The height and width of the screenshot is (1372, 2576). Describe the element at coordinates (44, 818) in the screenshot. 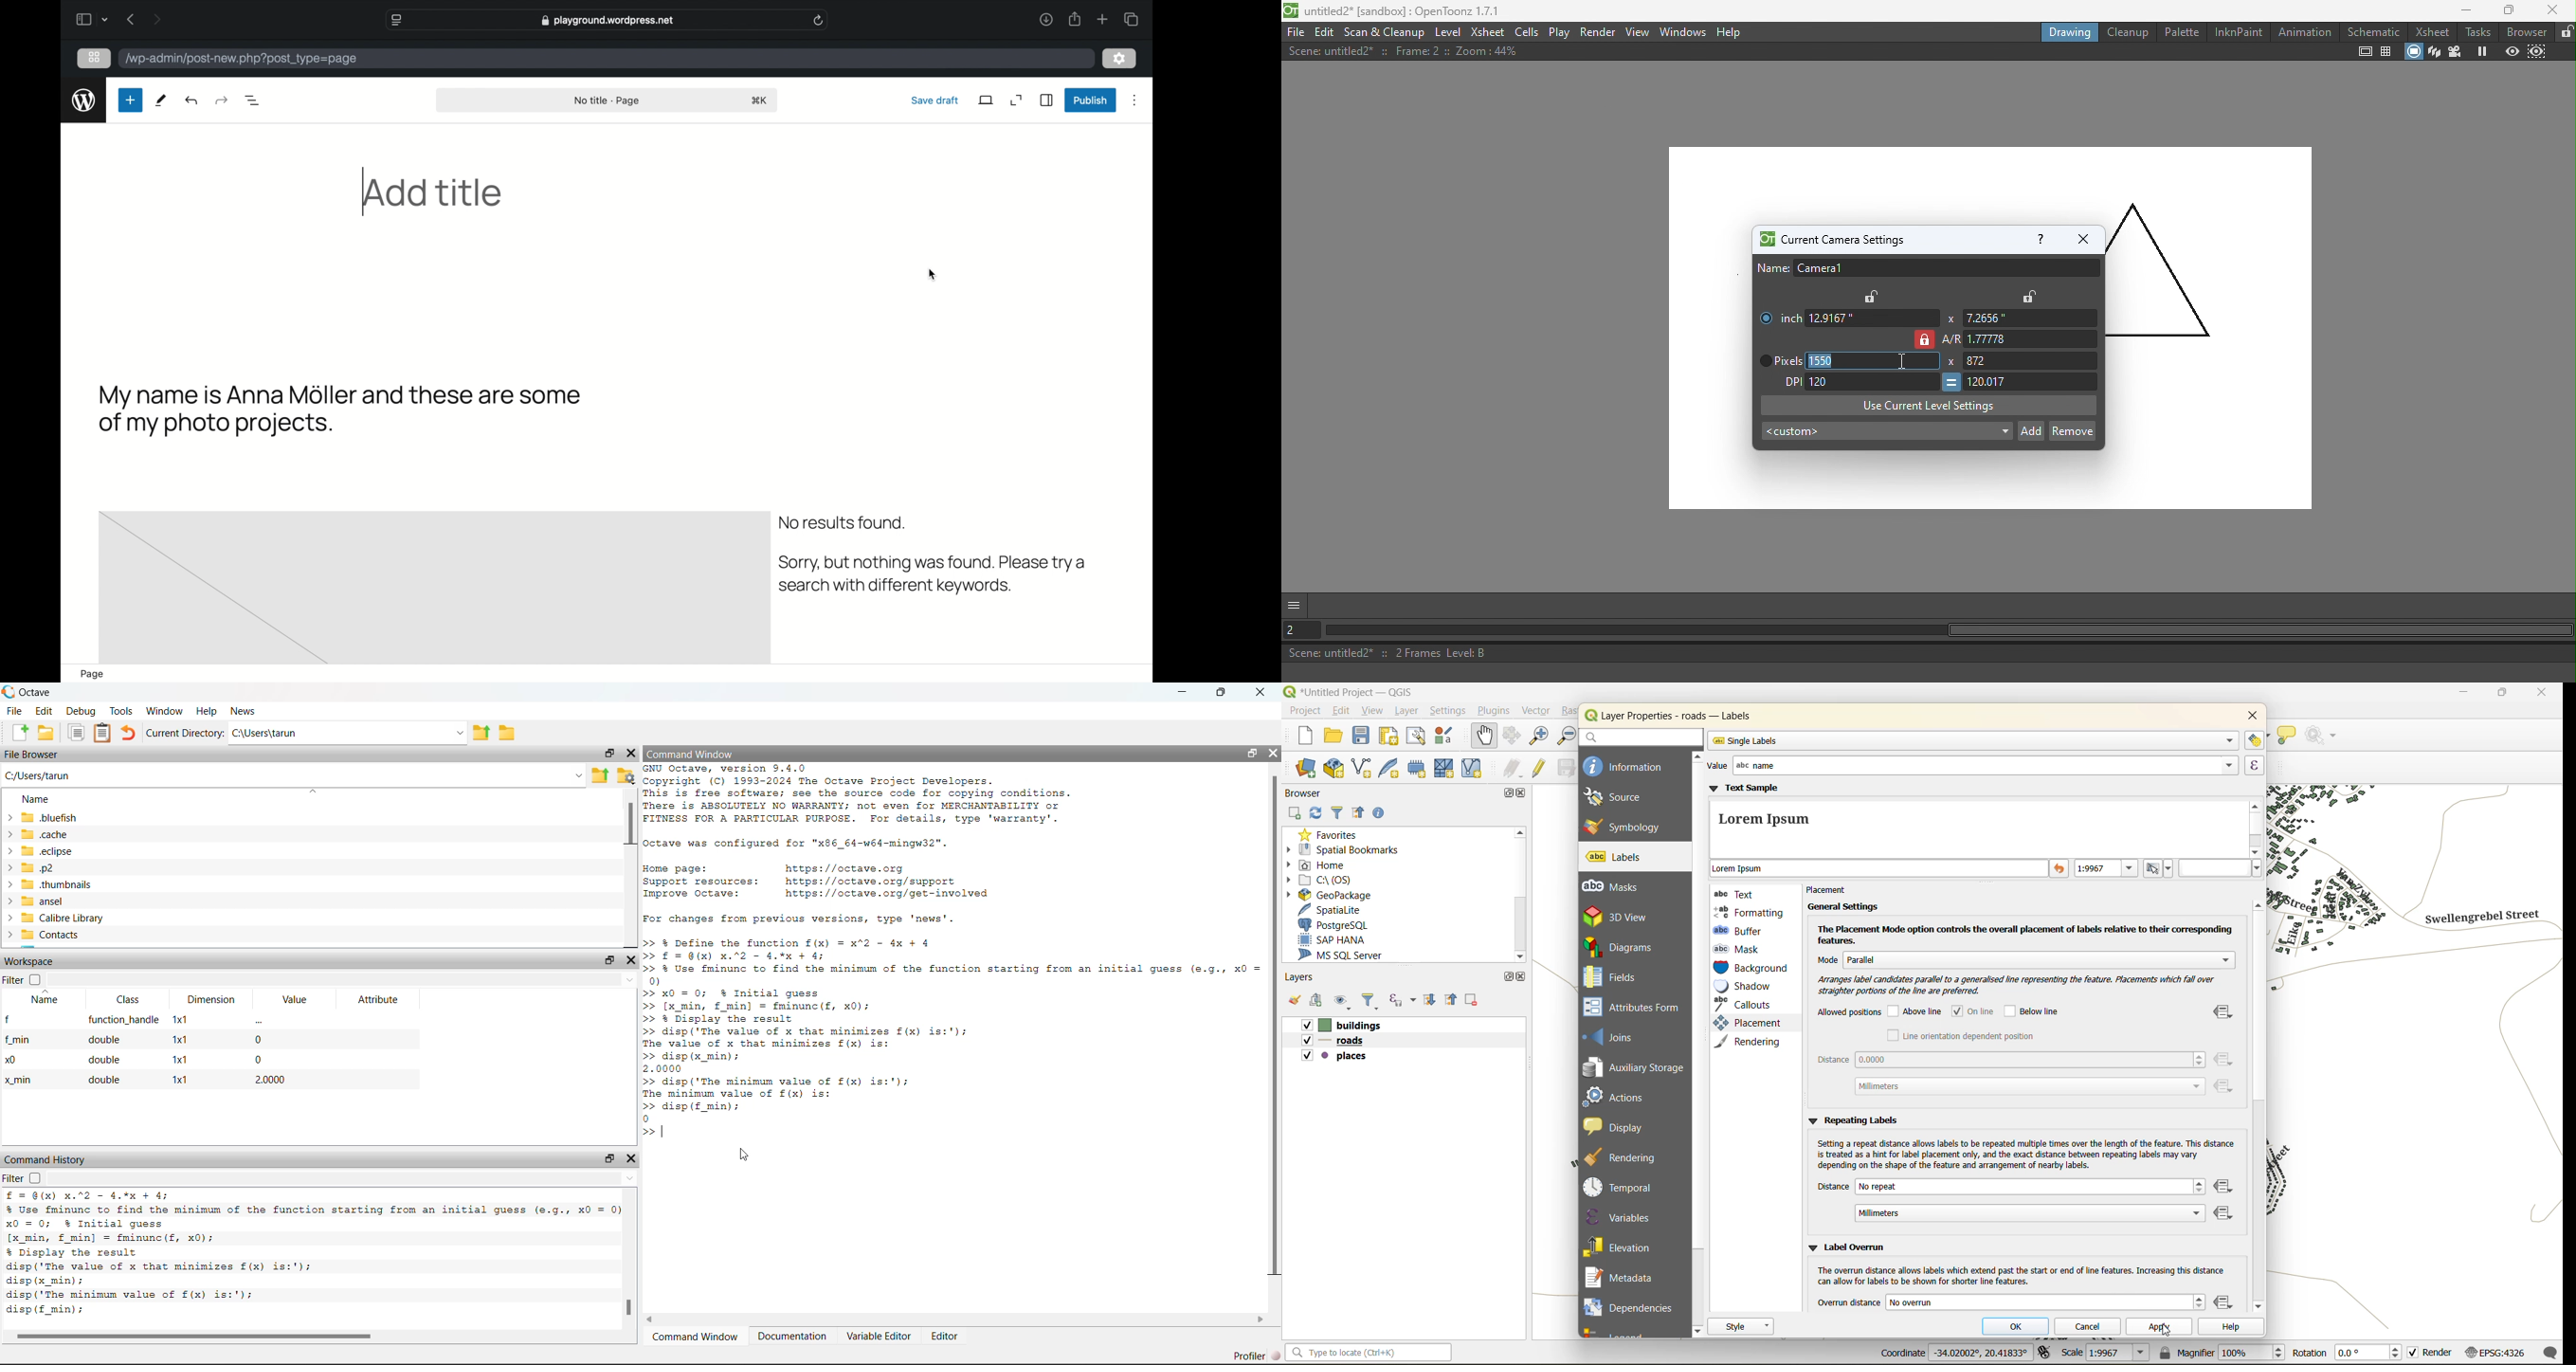

I see `bluefish` at that location.